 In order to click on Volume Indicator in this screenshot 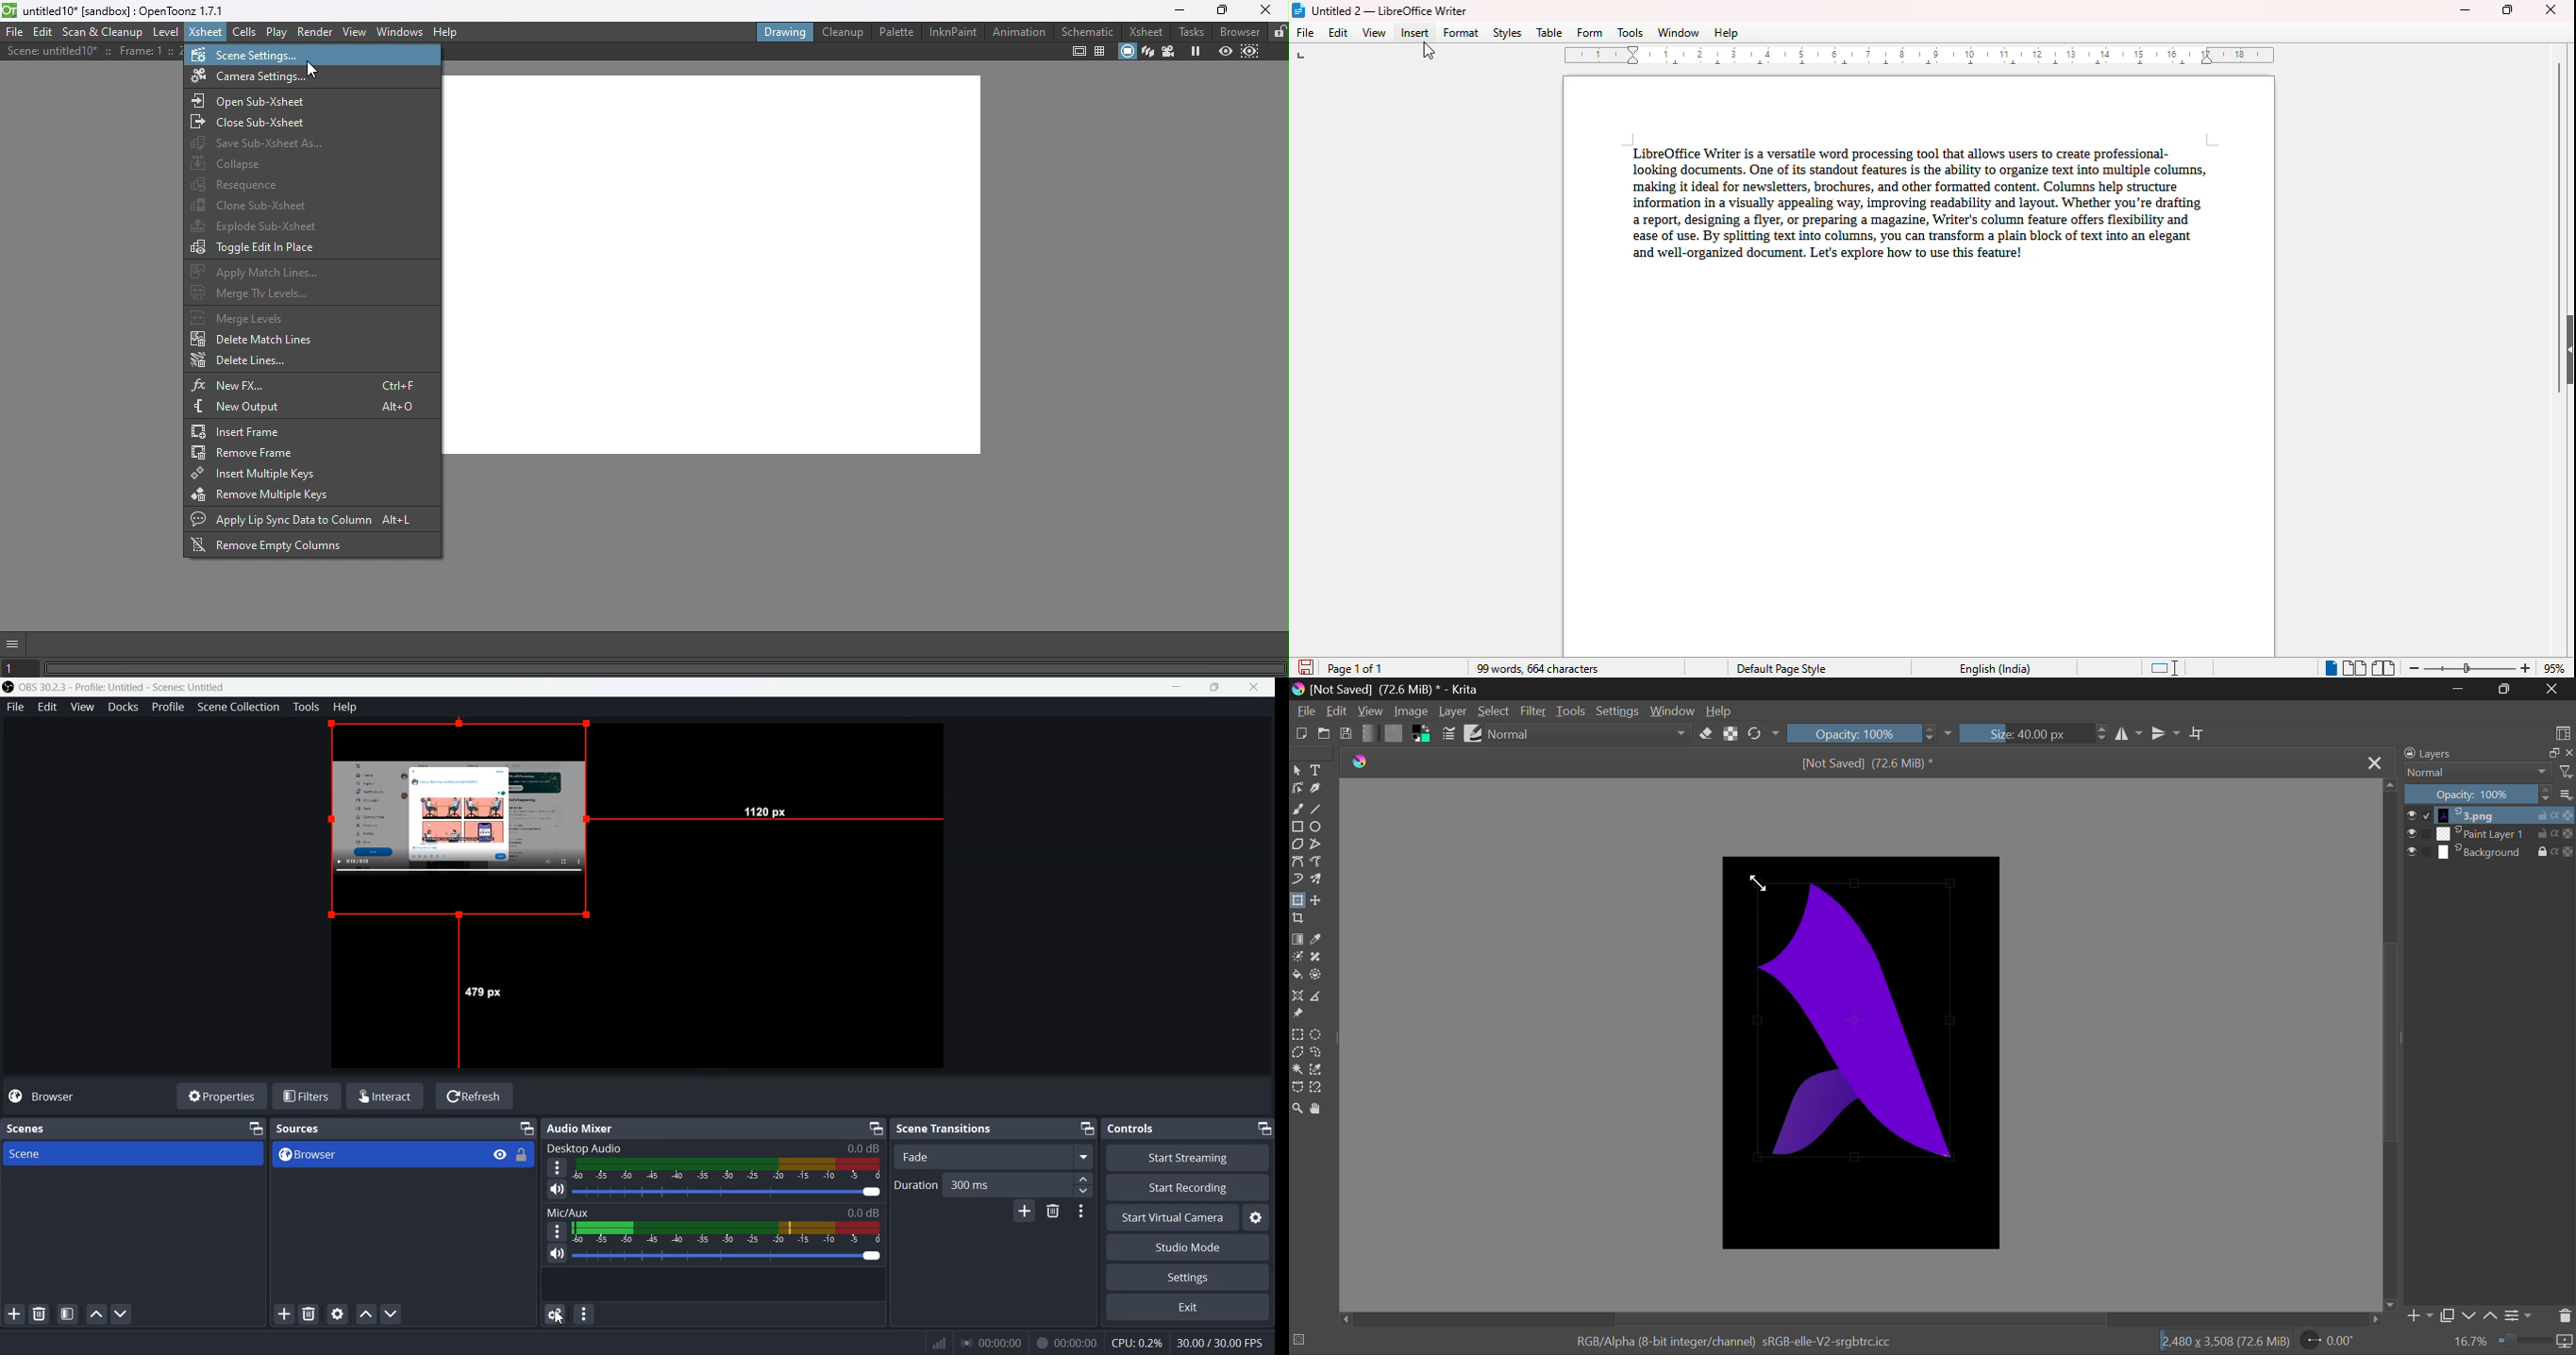, I will do `click(727, 1232)`.